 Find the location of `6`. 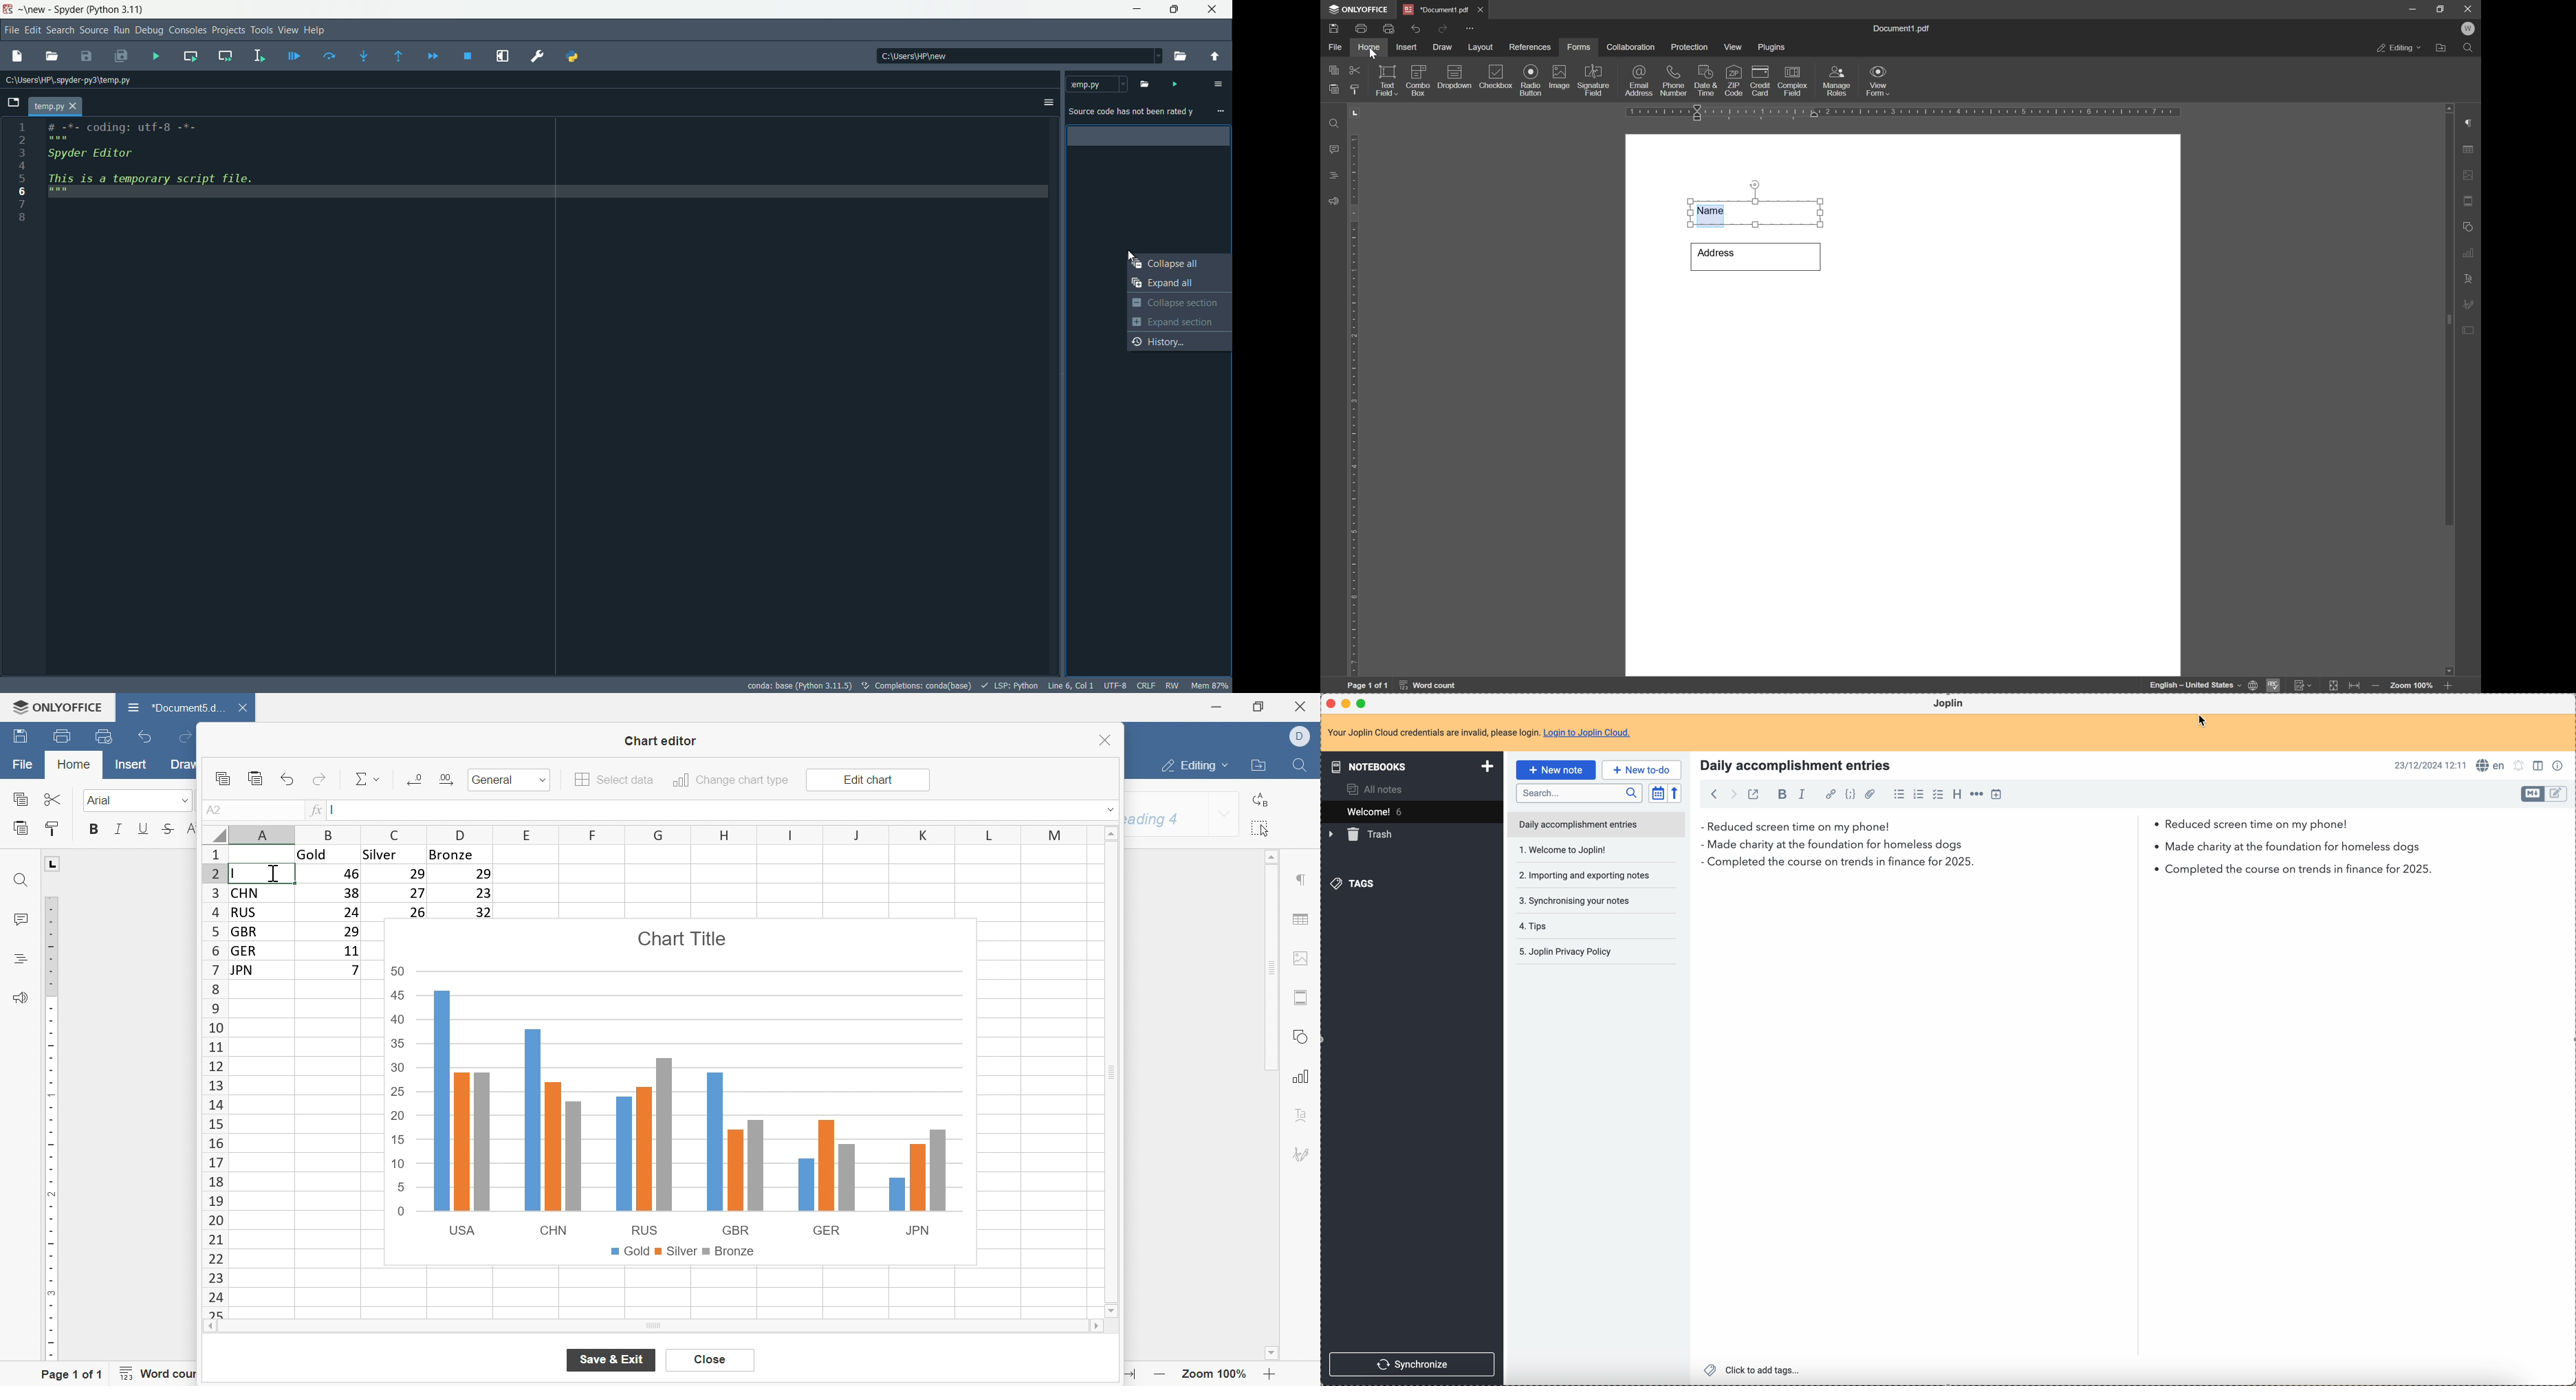

6 is located at coordinates (21, 191).